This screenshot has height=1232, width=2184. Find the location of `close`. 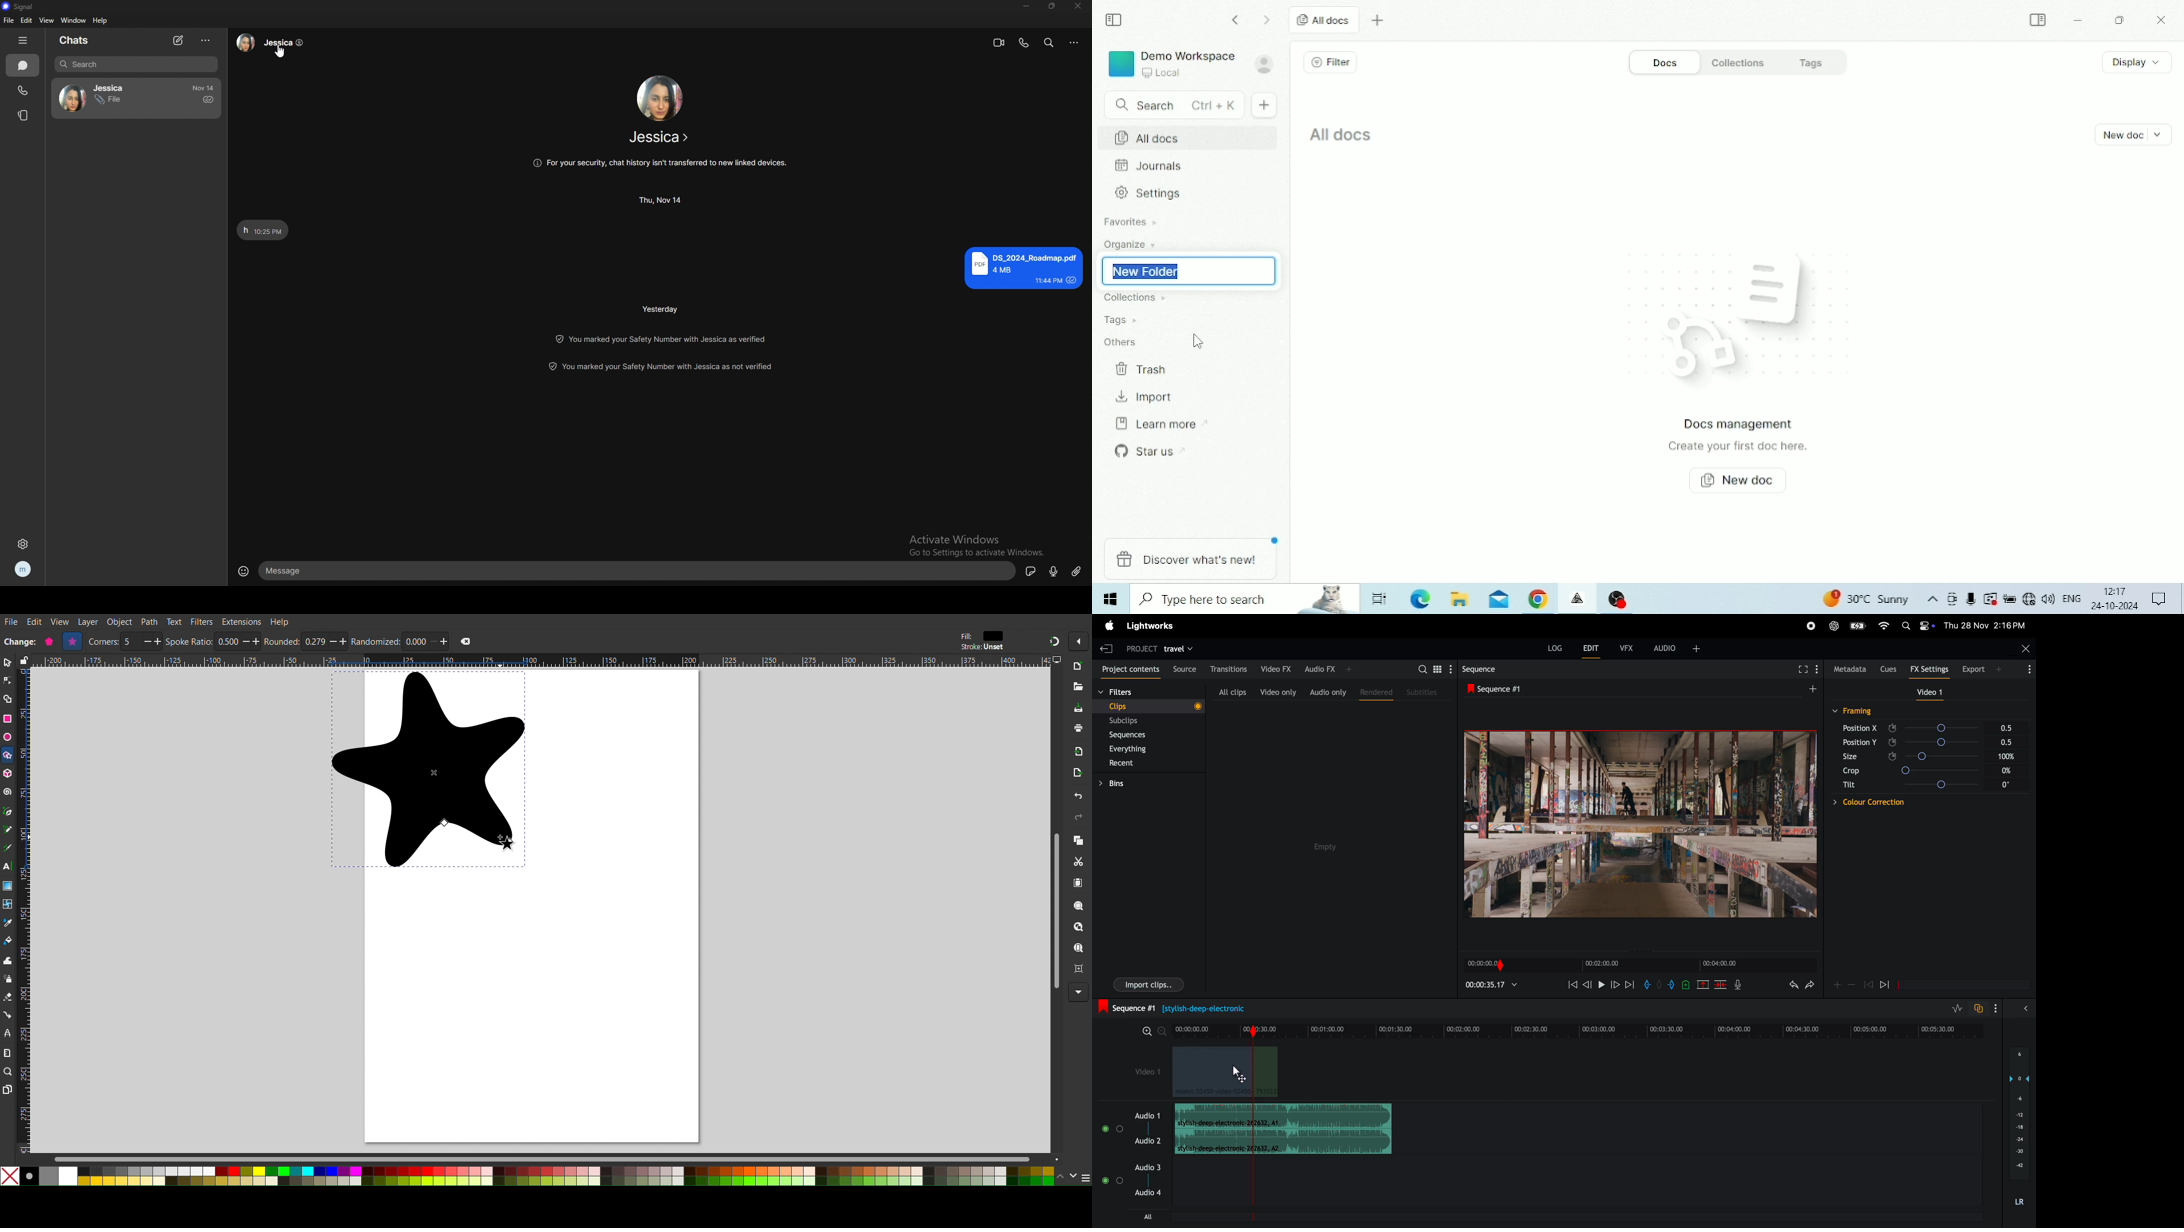

close is located at coordinates (2024, 650).